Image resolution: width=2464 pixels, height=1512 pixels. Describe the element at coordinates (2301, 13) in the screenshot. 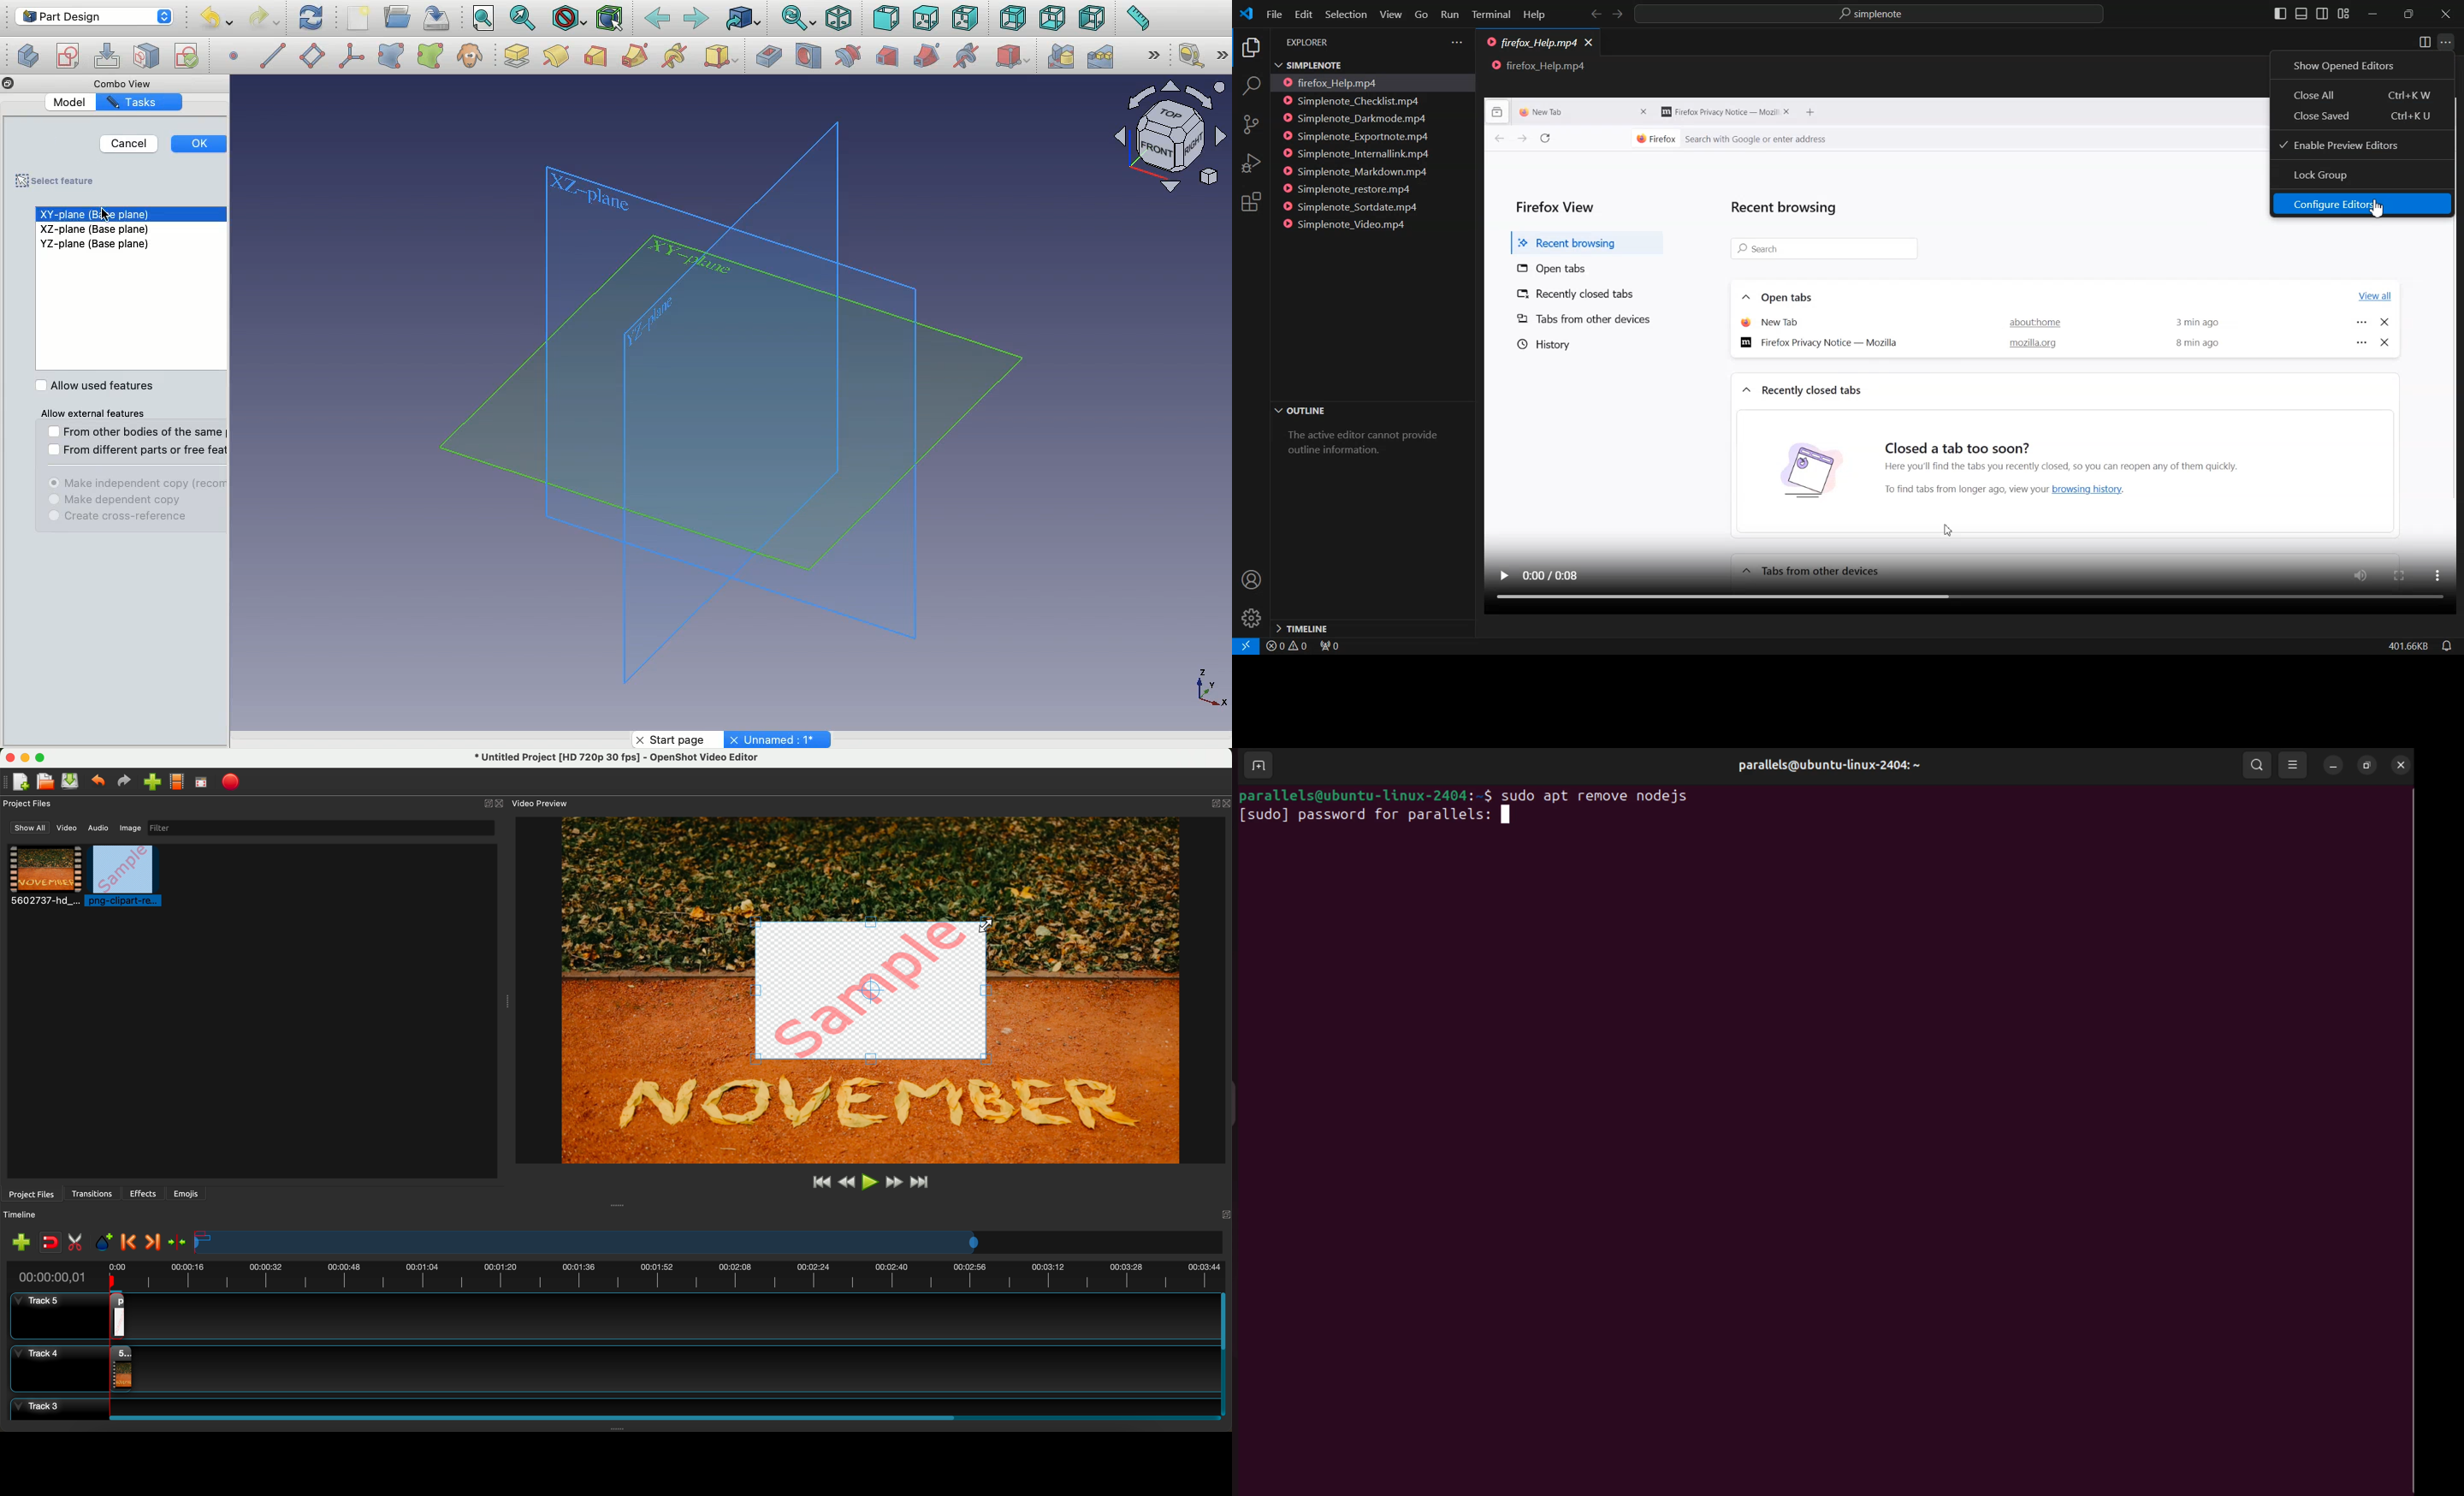

I see `Toggle pannel` at that location.